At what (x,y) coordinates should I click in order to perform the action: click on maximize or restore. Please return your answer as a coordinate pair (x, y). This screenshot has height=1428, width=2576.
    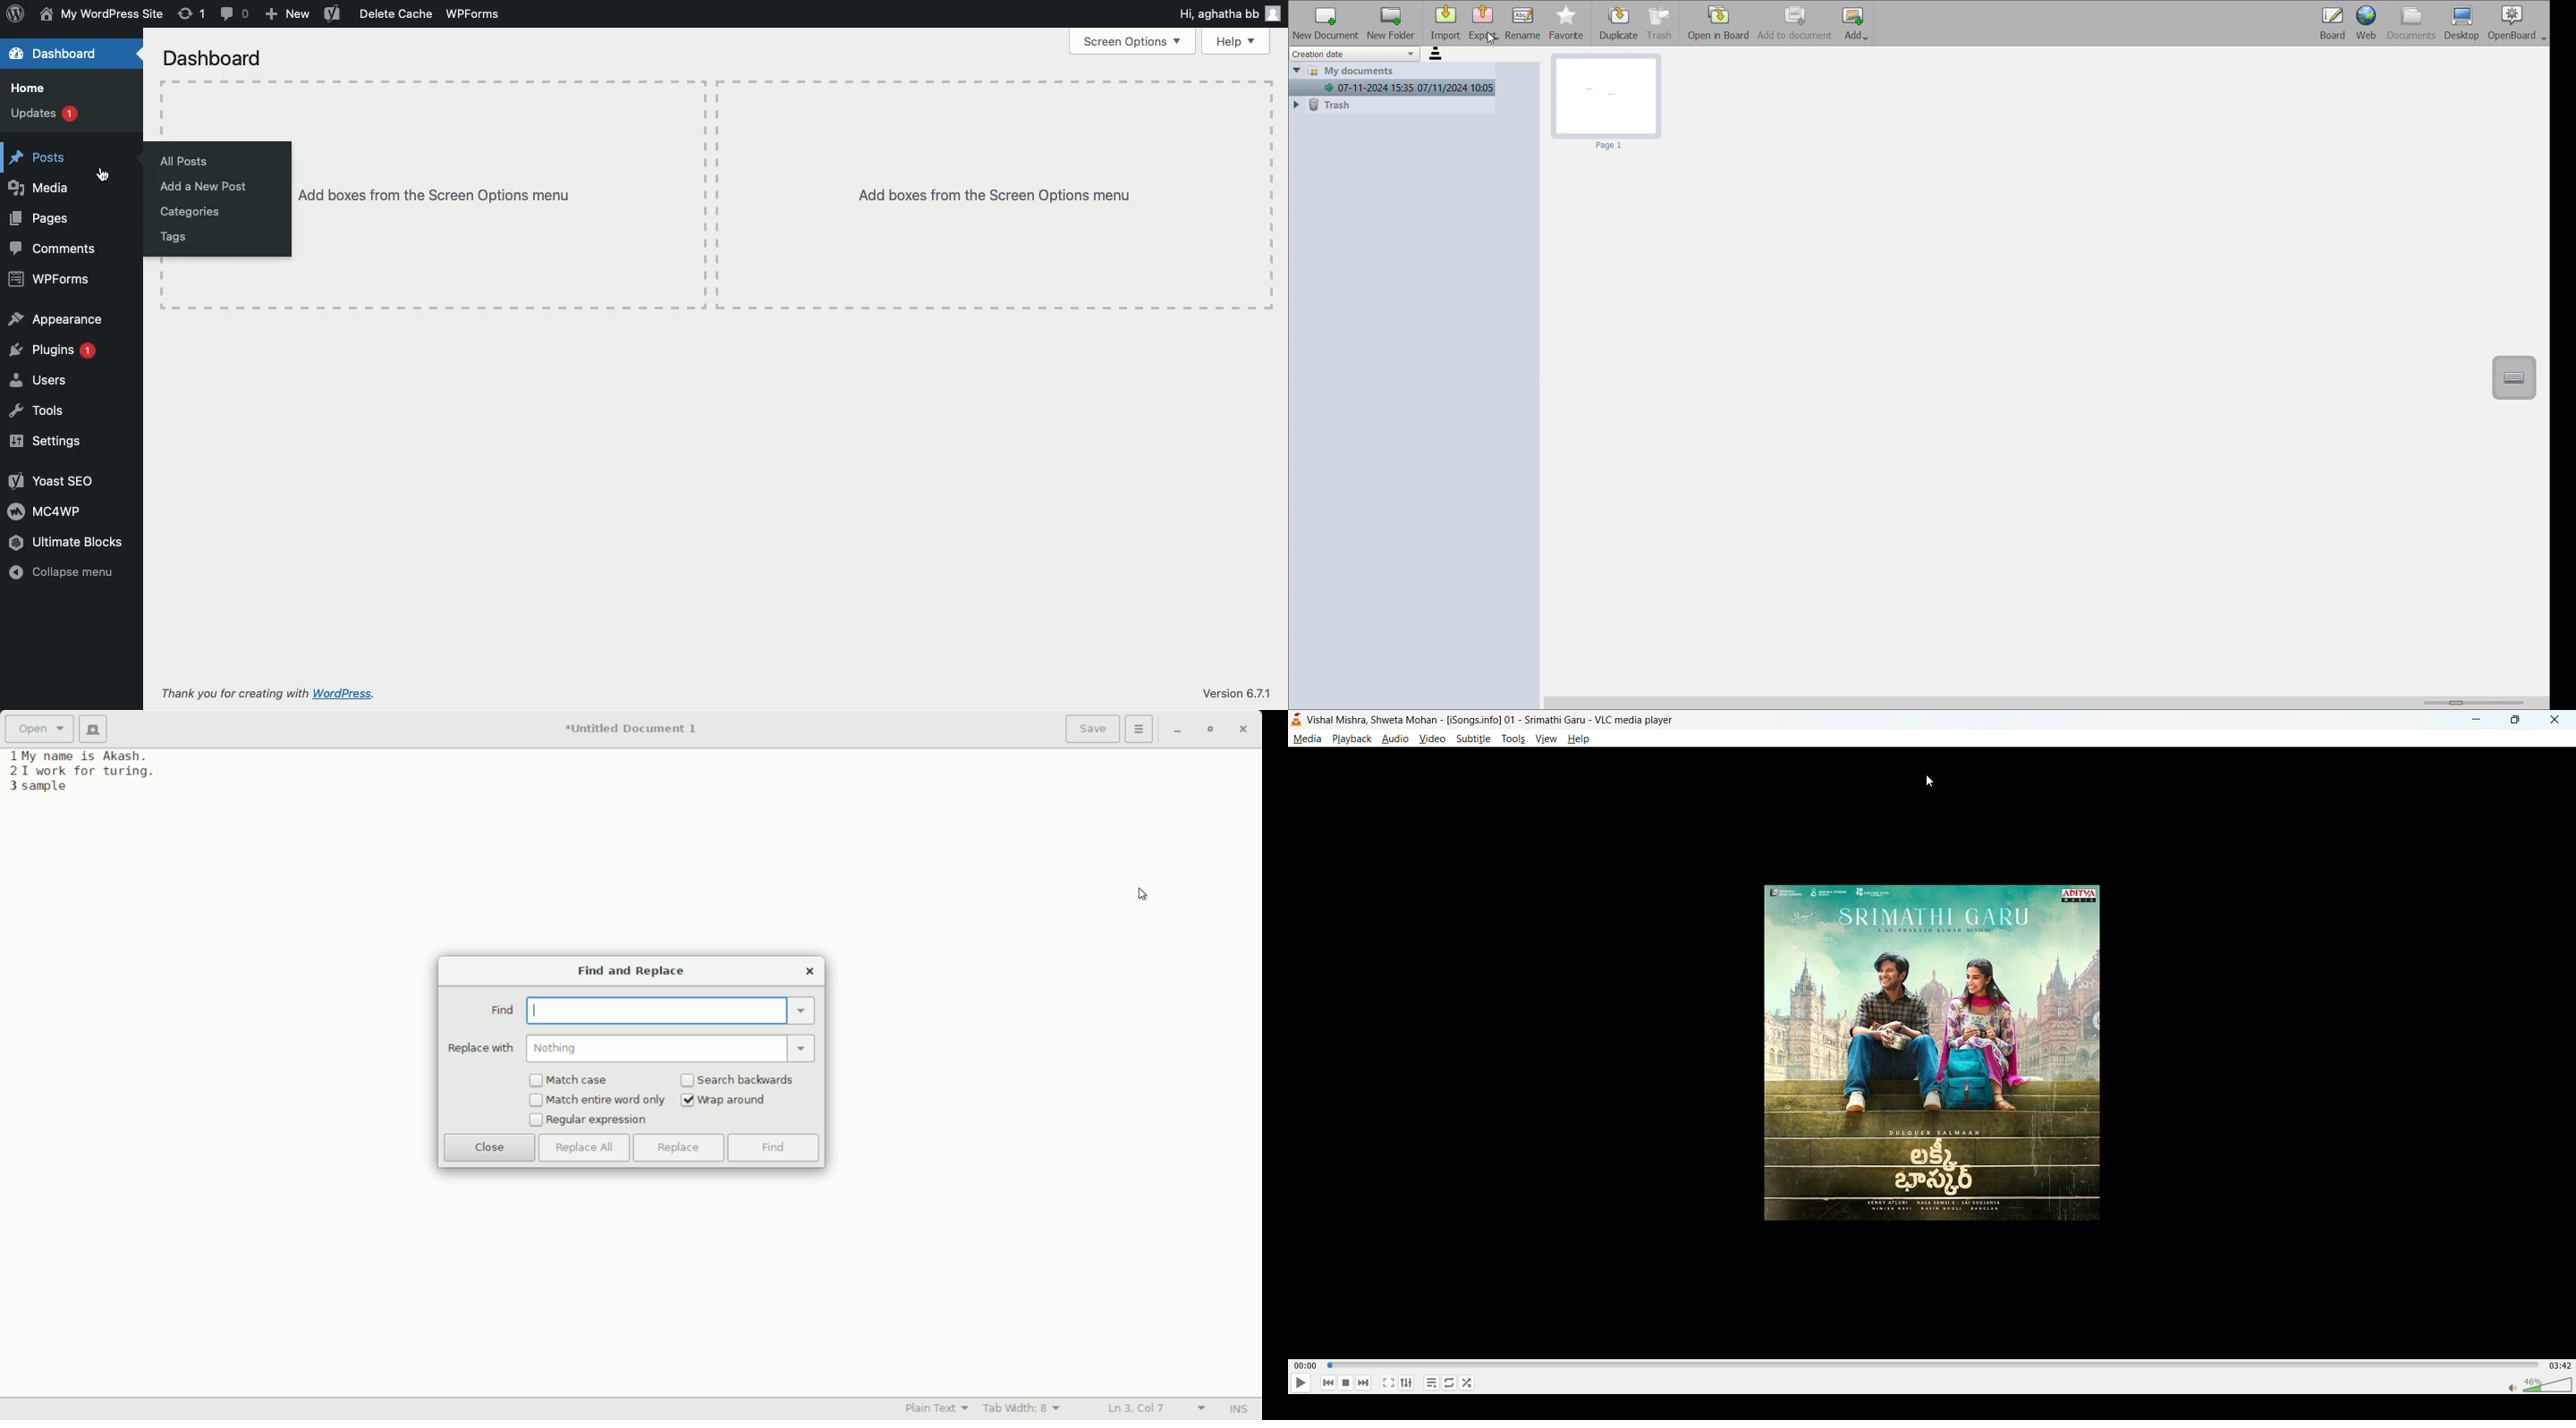
    Looking at the image, I should click on (1209, 730).